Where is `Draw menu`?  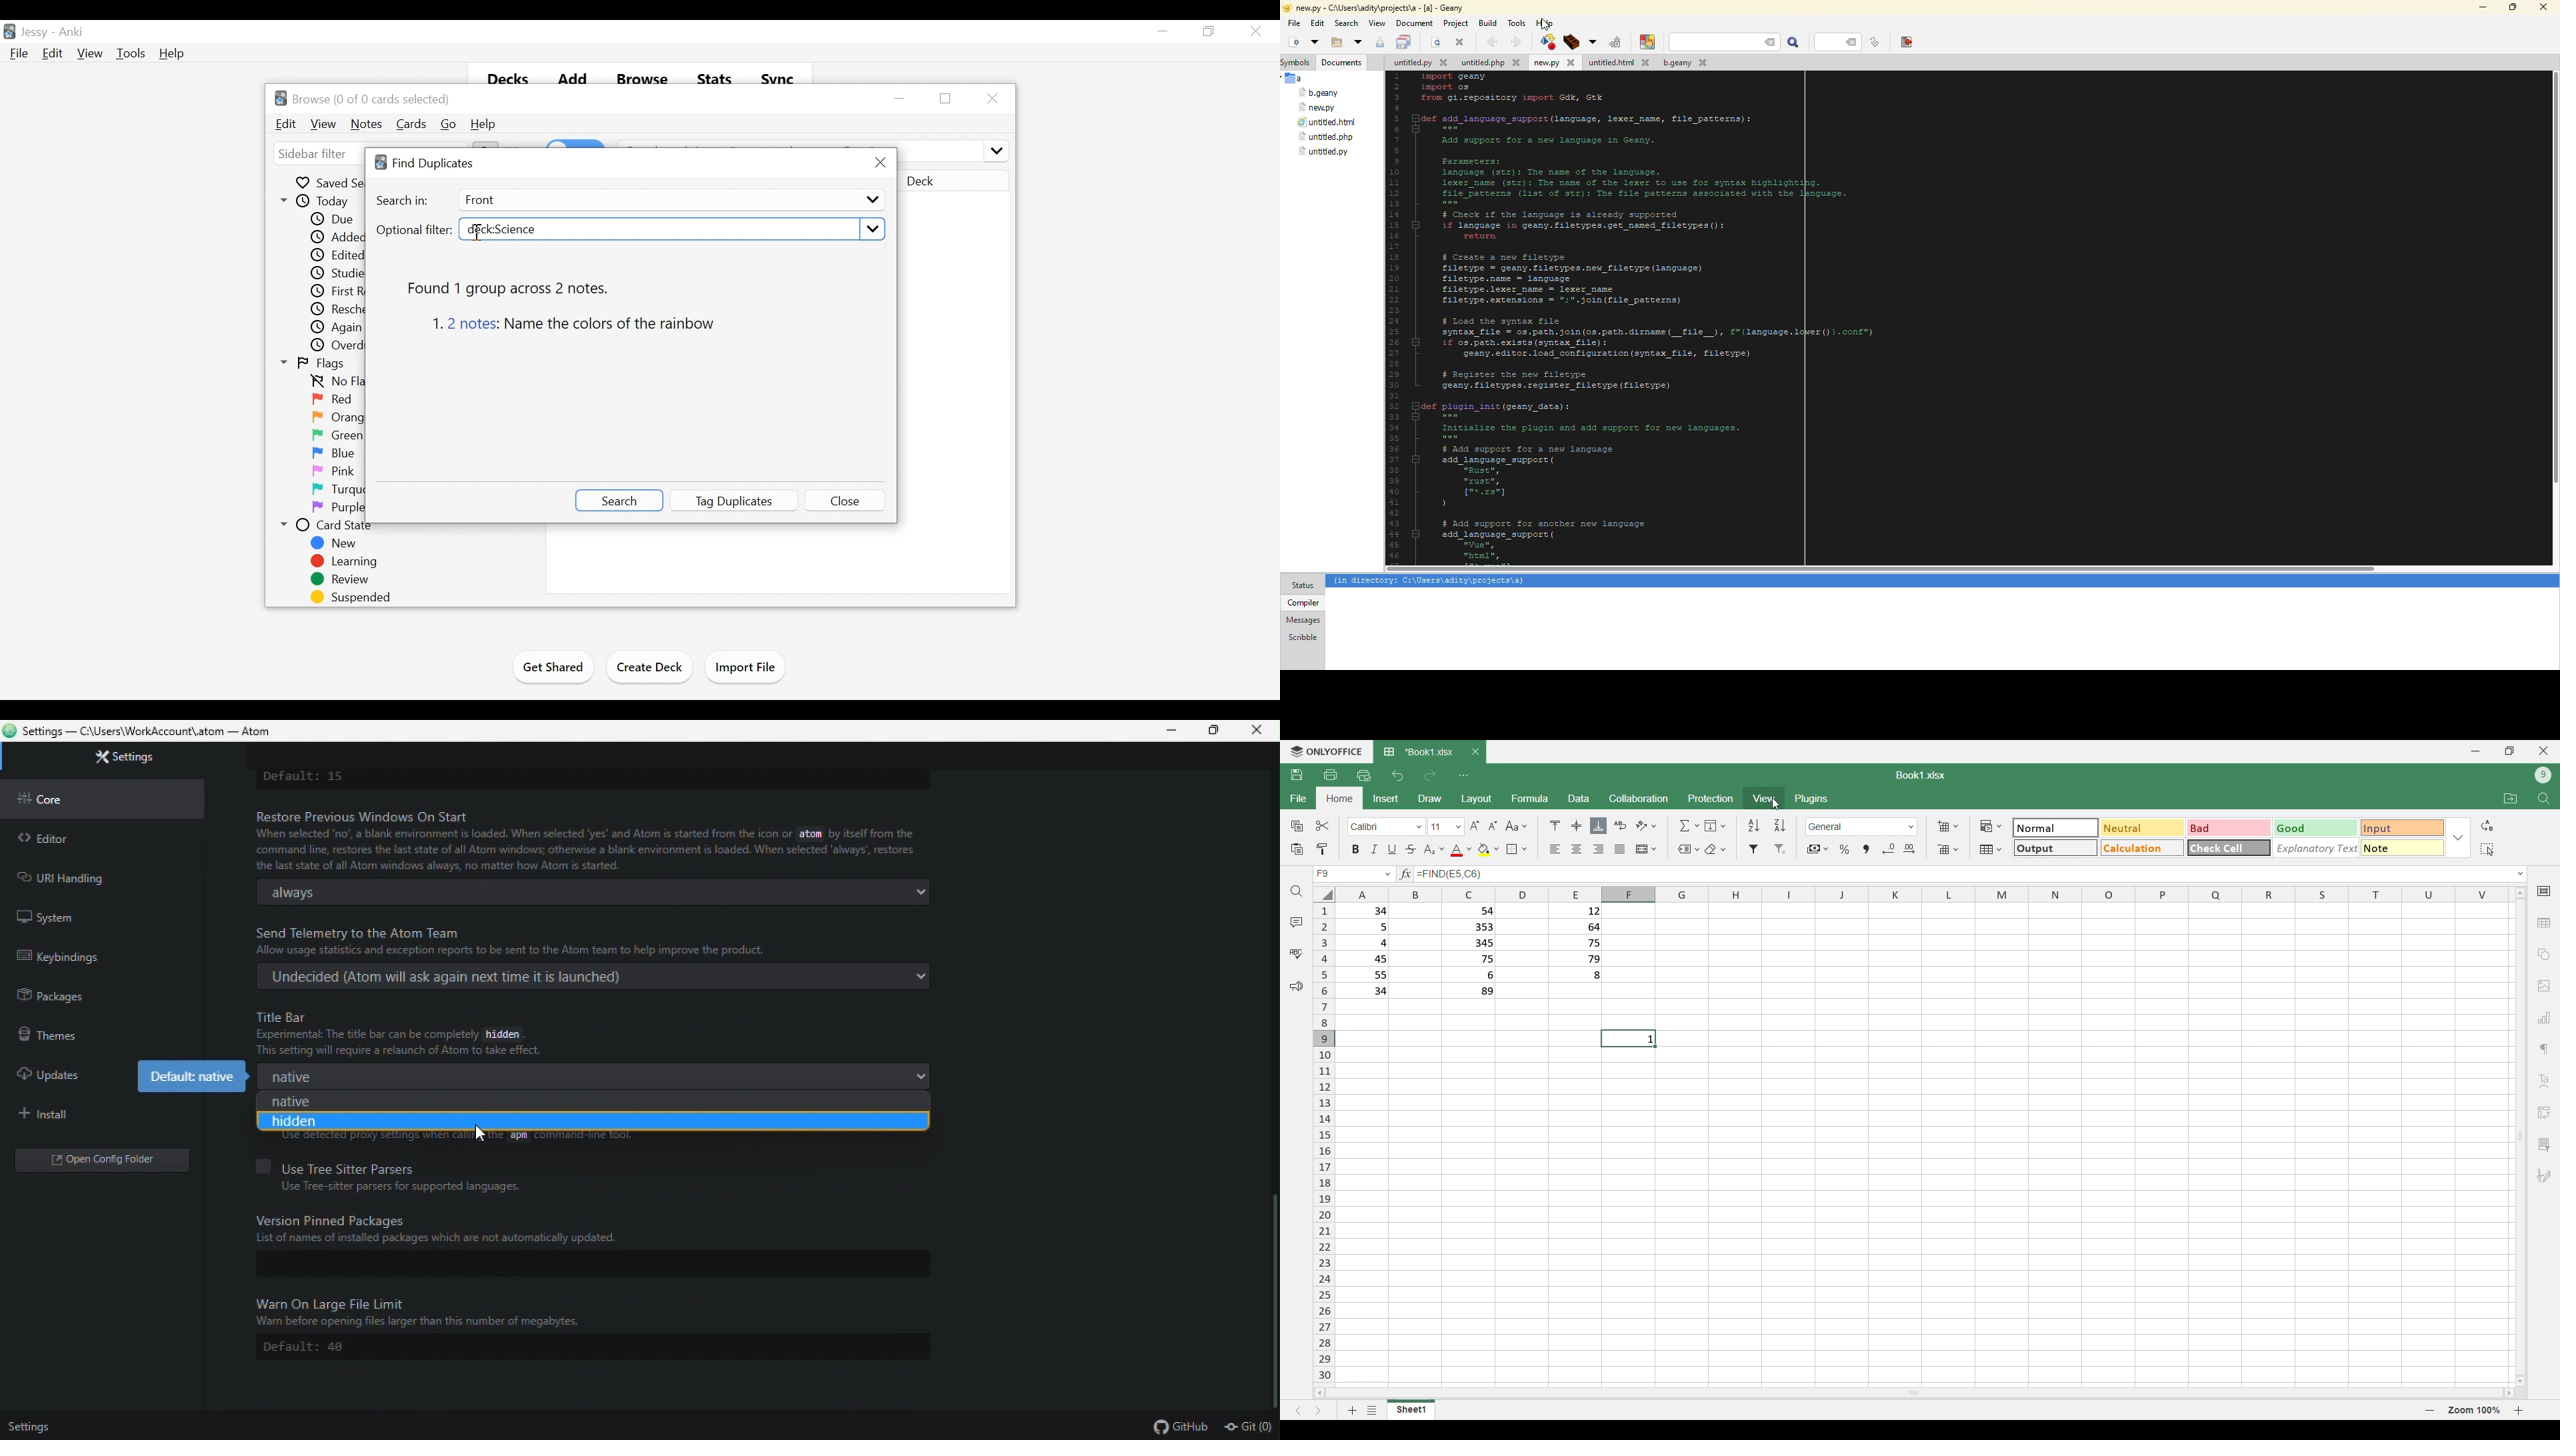
Draw menu is located at coordinates (1430, 799).